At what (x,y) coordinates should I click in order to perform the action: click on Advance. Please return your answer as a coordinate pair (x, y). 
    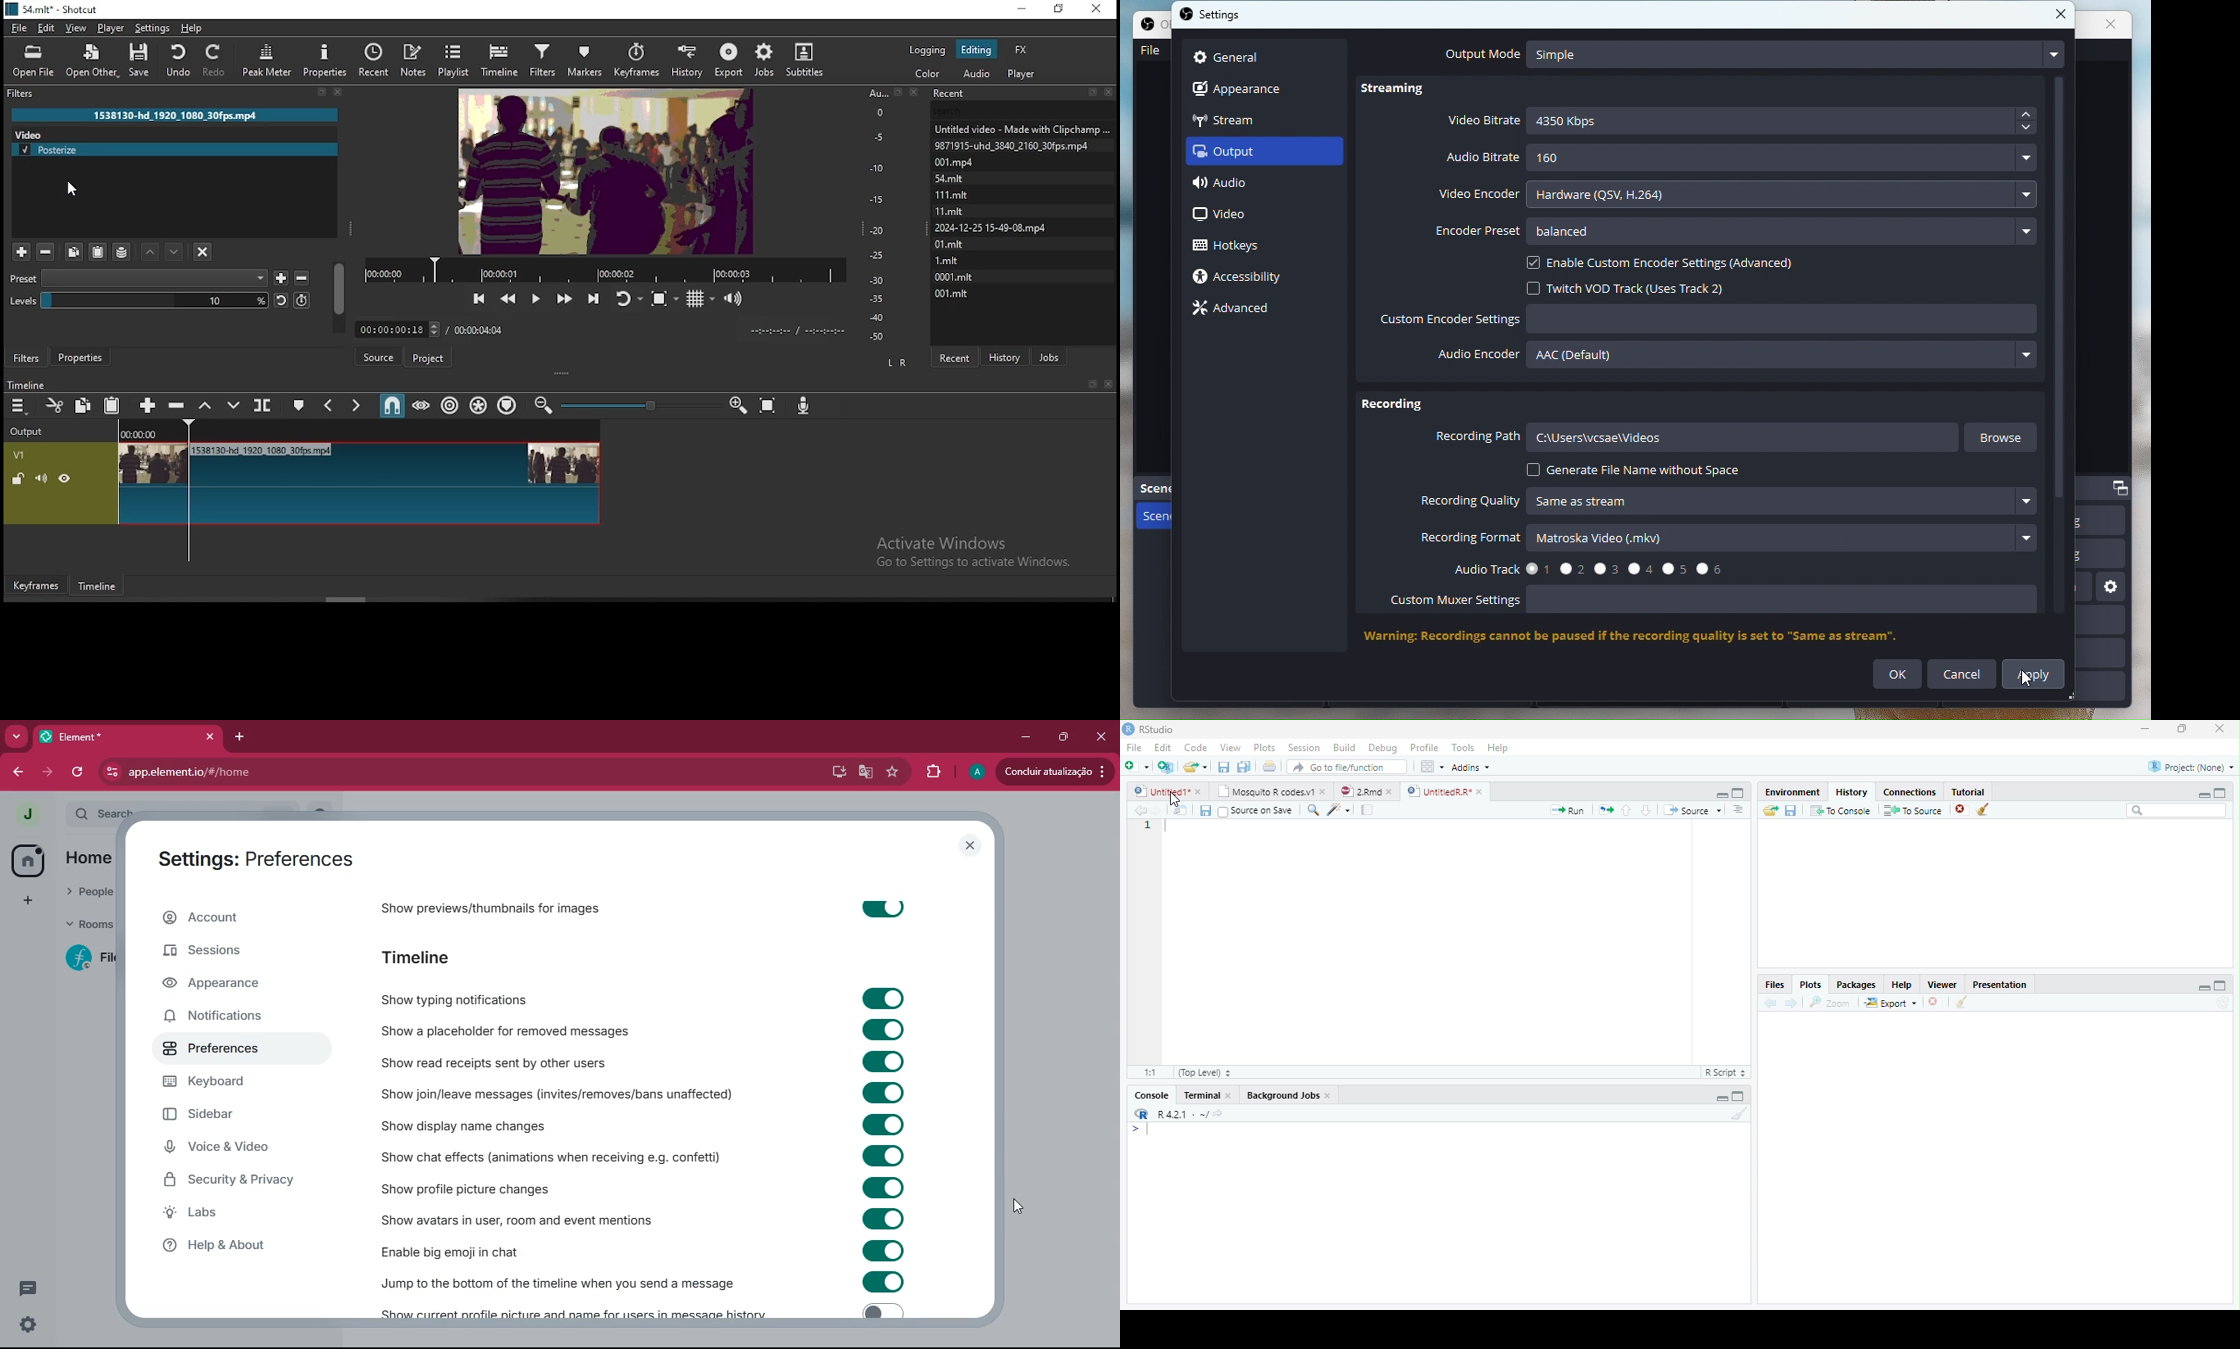
    Looking at the image, I should click on (1238, 308).